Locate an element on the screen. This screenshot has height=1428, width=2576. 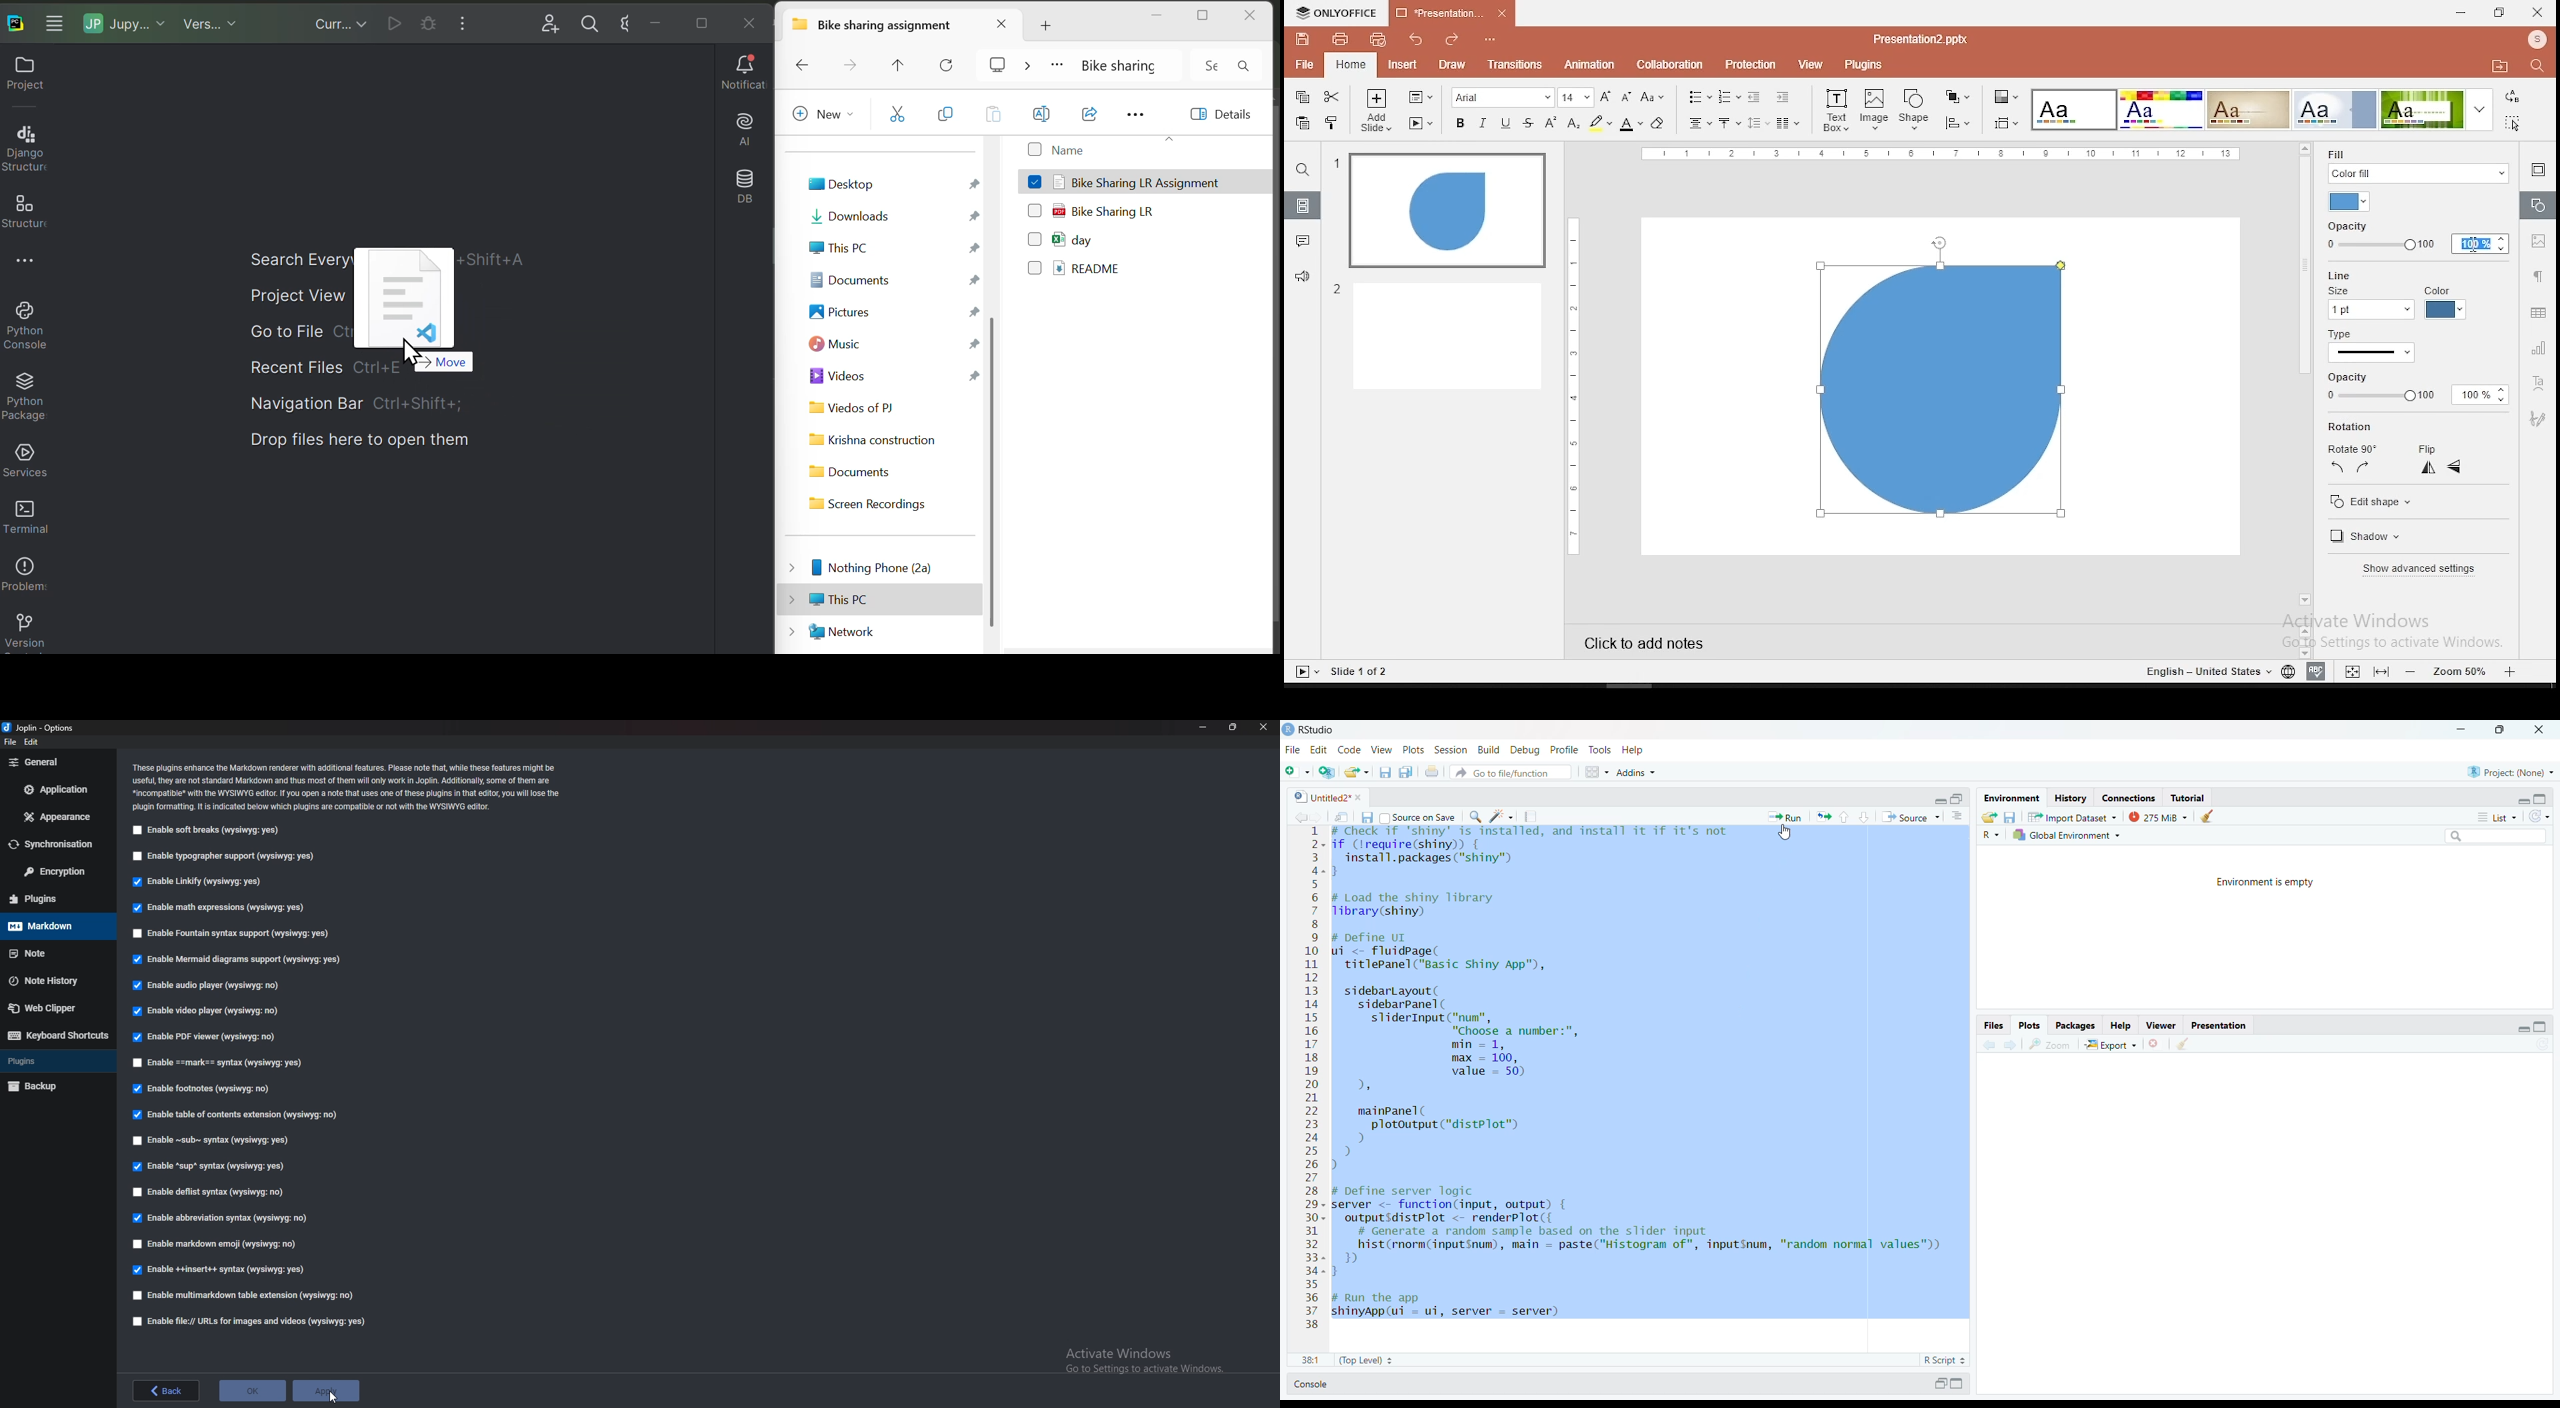
# Define server logicserver <- function(input, output) {outputSdistPlot <- renderPlot({# Generate a random sample based on the slider inputhist(rnorm(input$num), main = paste("Histogram of", inputSnum, "random normal values"))} is located at coordinates (1637, 1231).